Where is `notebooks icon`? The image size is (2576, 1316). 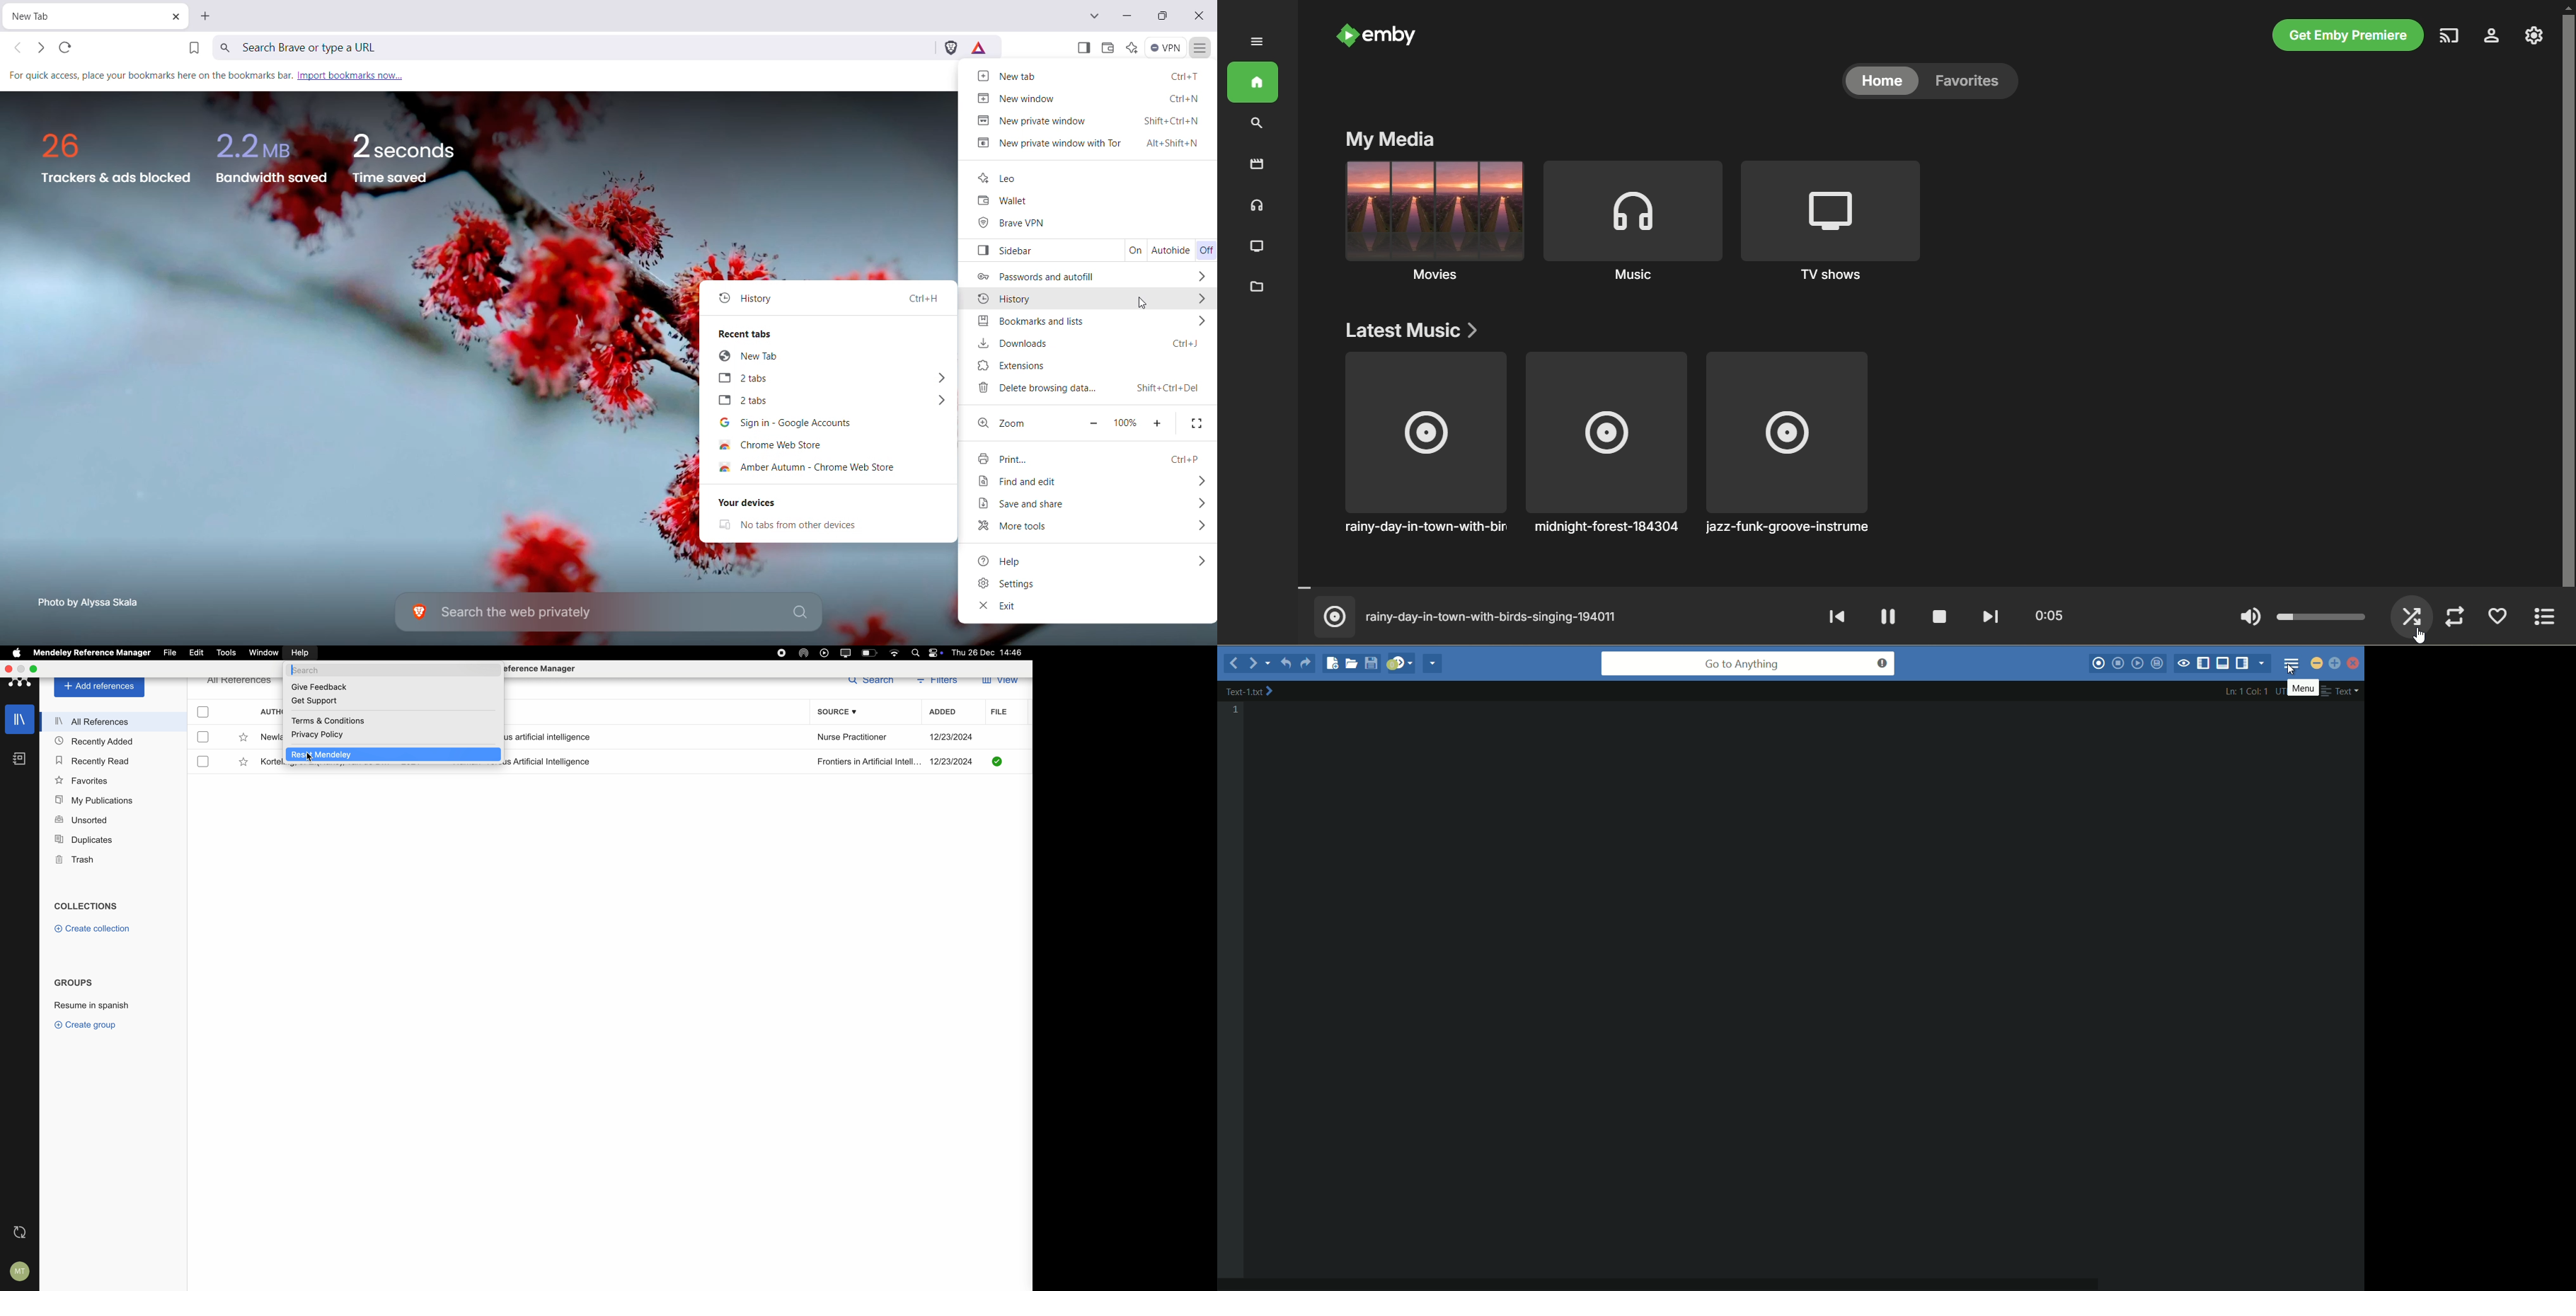
notebooks icon is located at coordinates (22, 760).